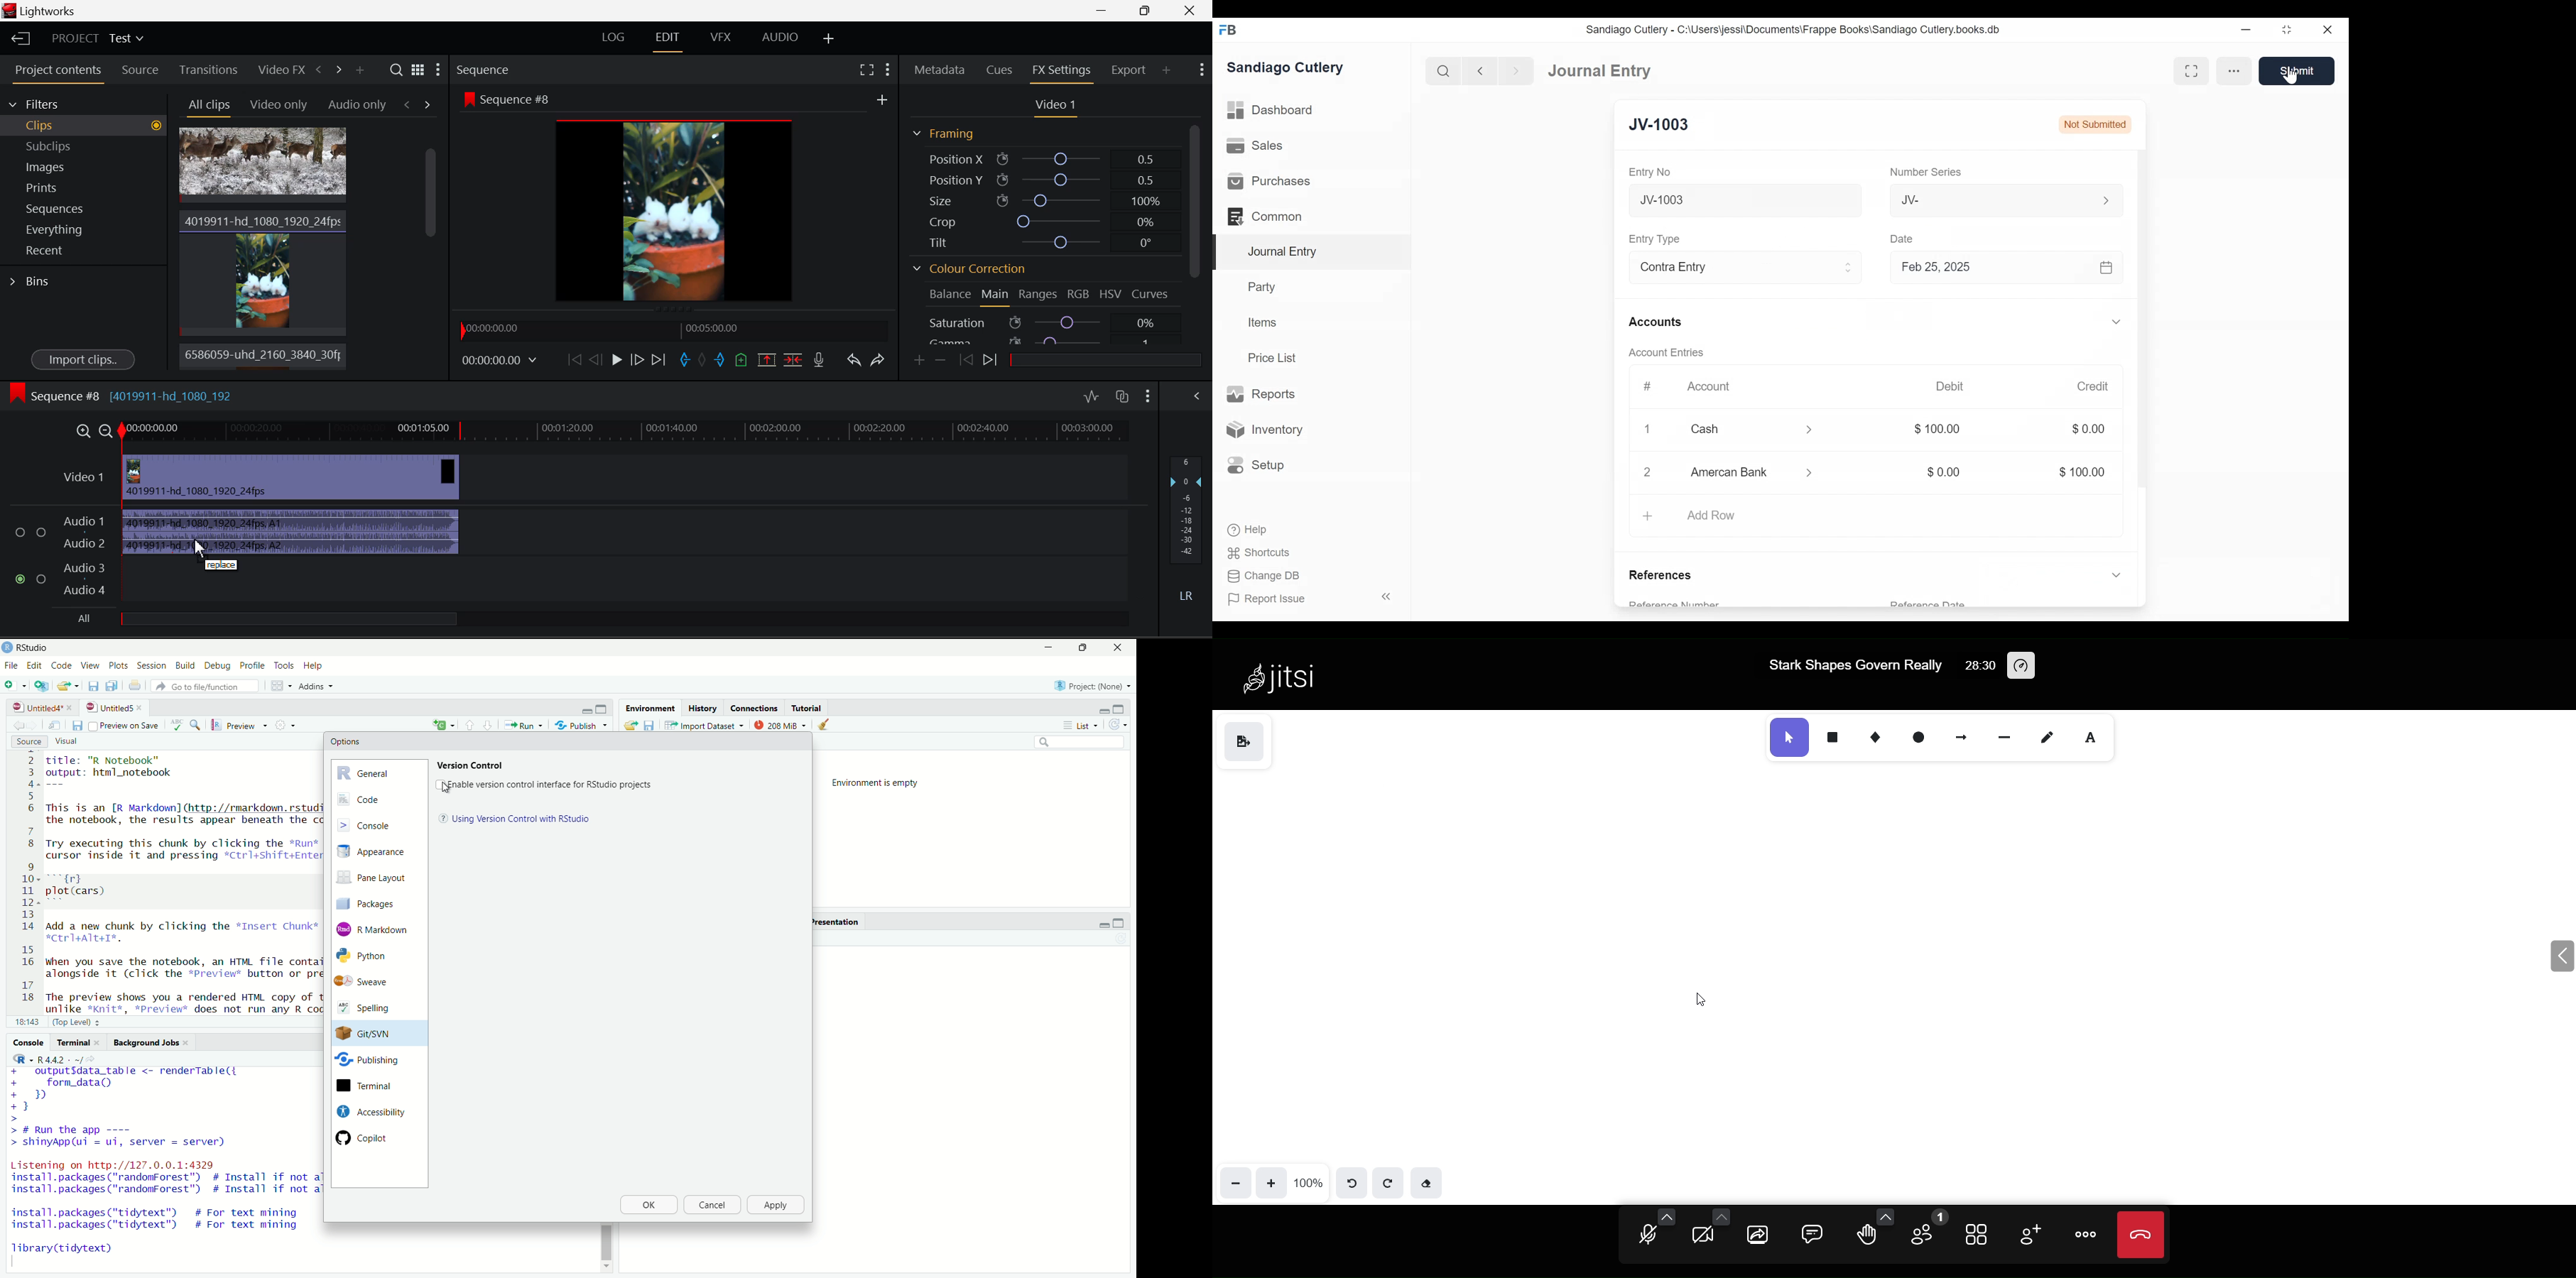  I want to click on Sales, so click(1254, 147).